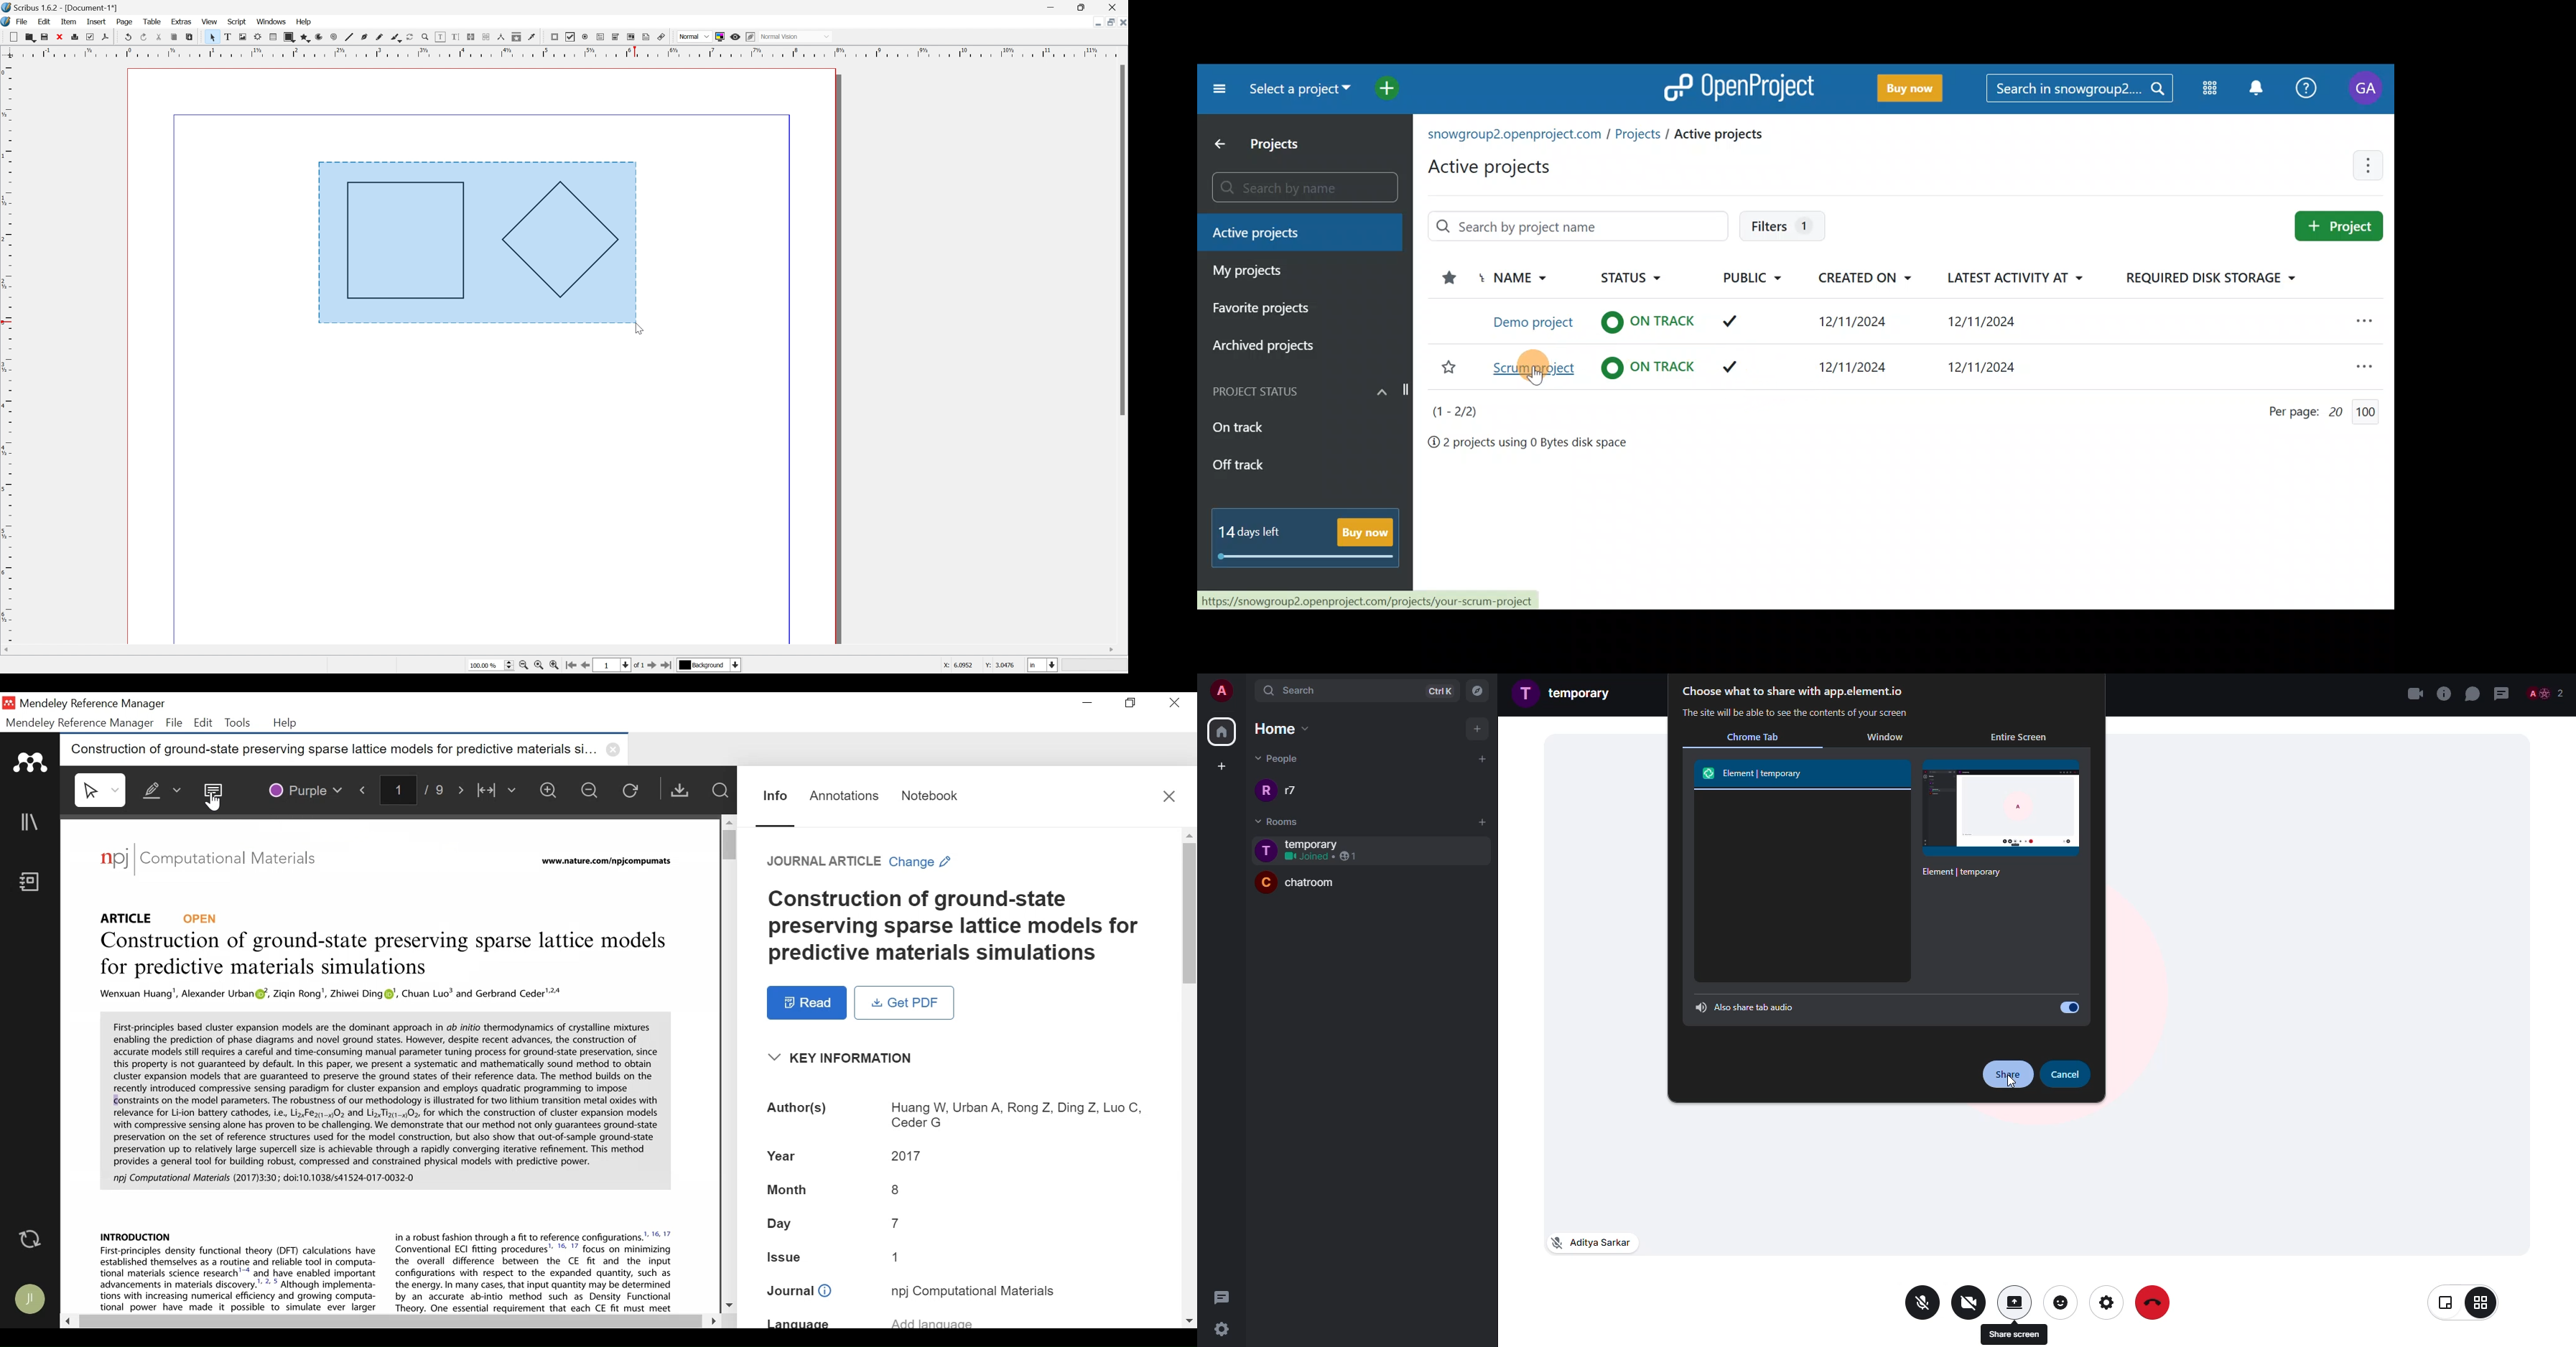 This screenshot has height=1372, width=2576. What do you see at coordinates (1084, 6) in the screenshot?
I see `Restore Down` at bounding box center [1084, 6].